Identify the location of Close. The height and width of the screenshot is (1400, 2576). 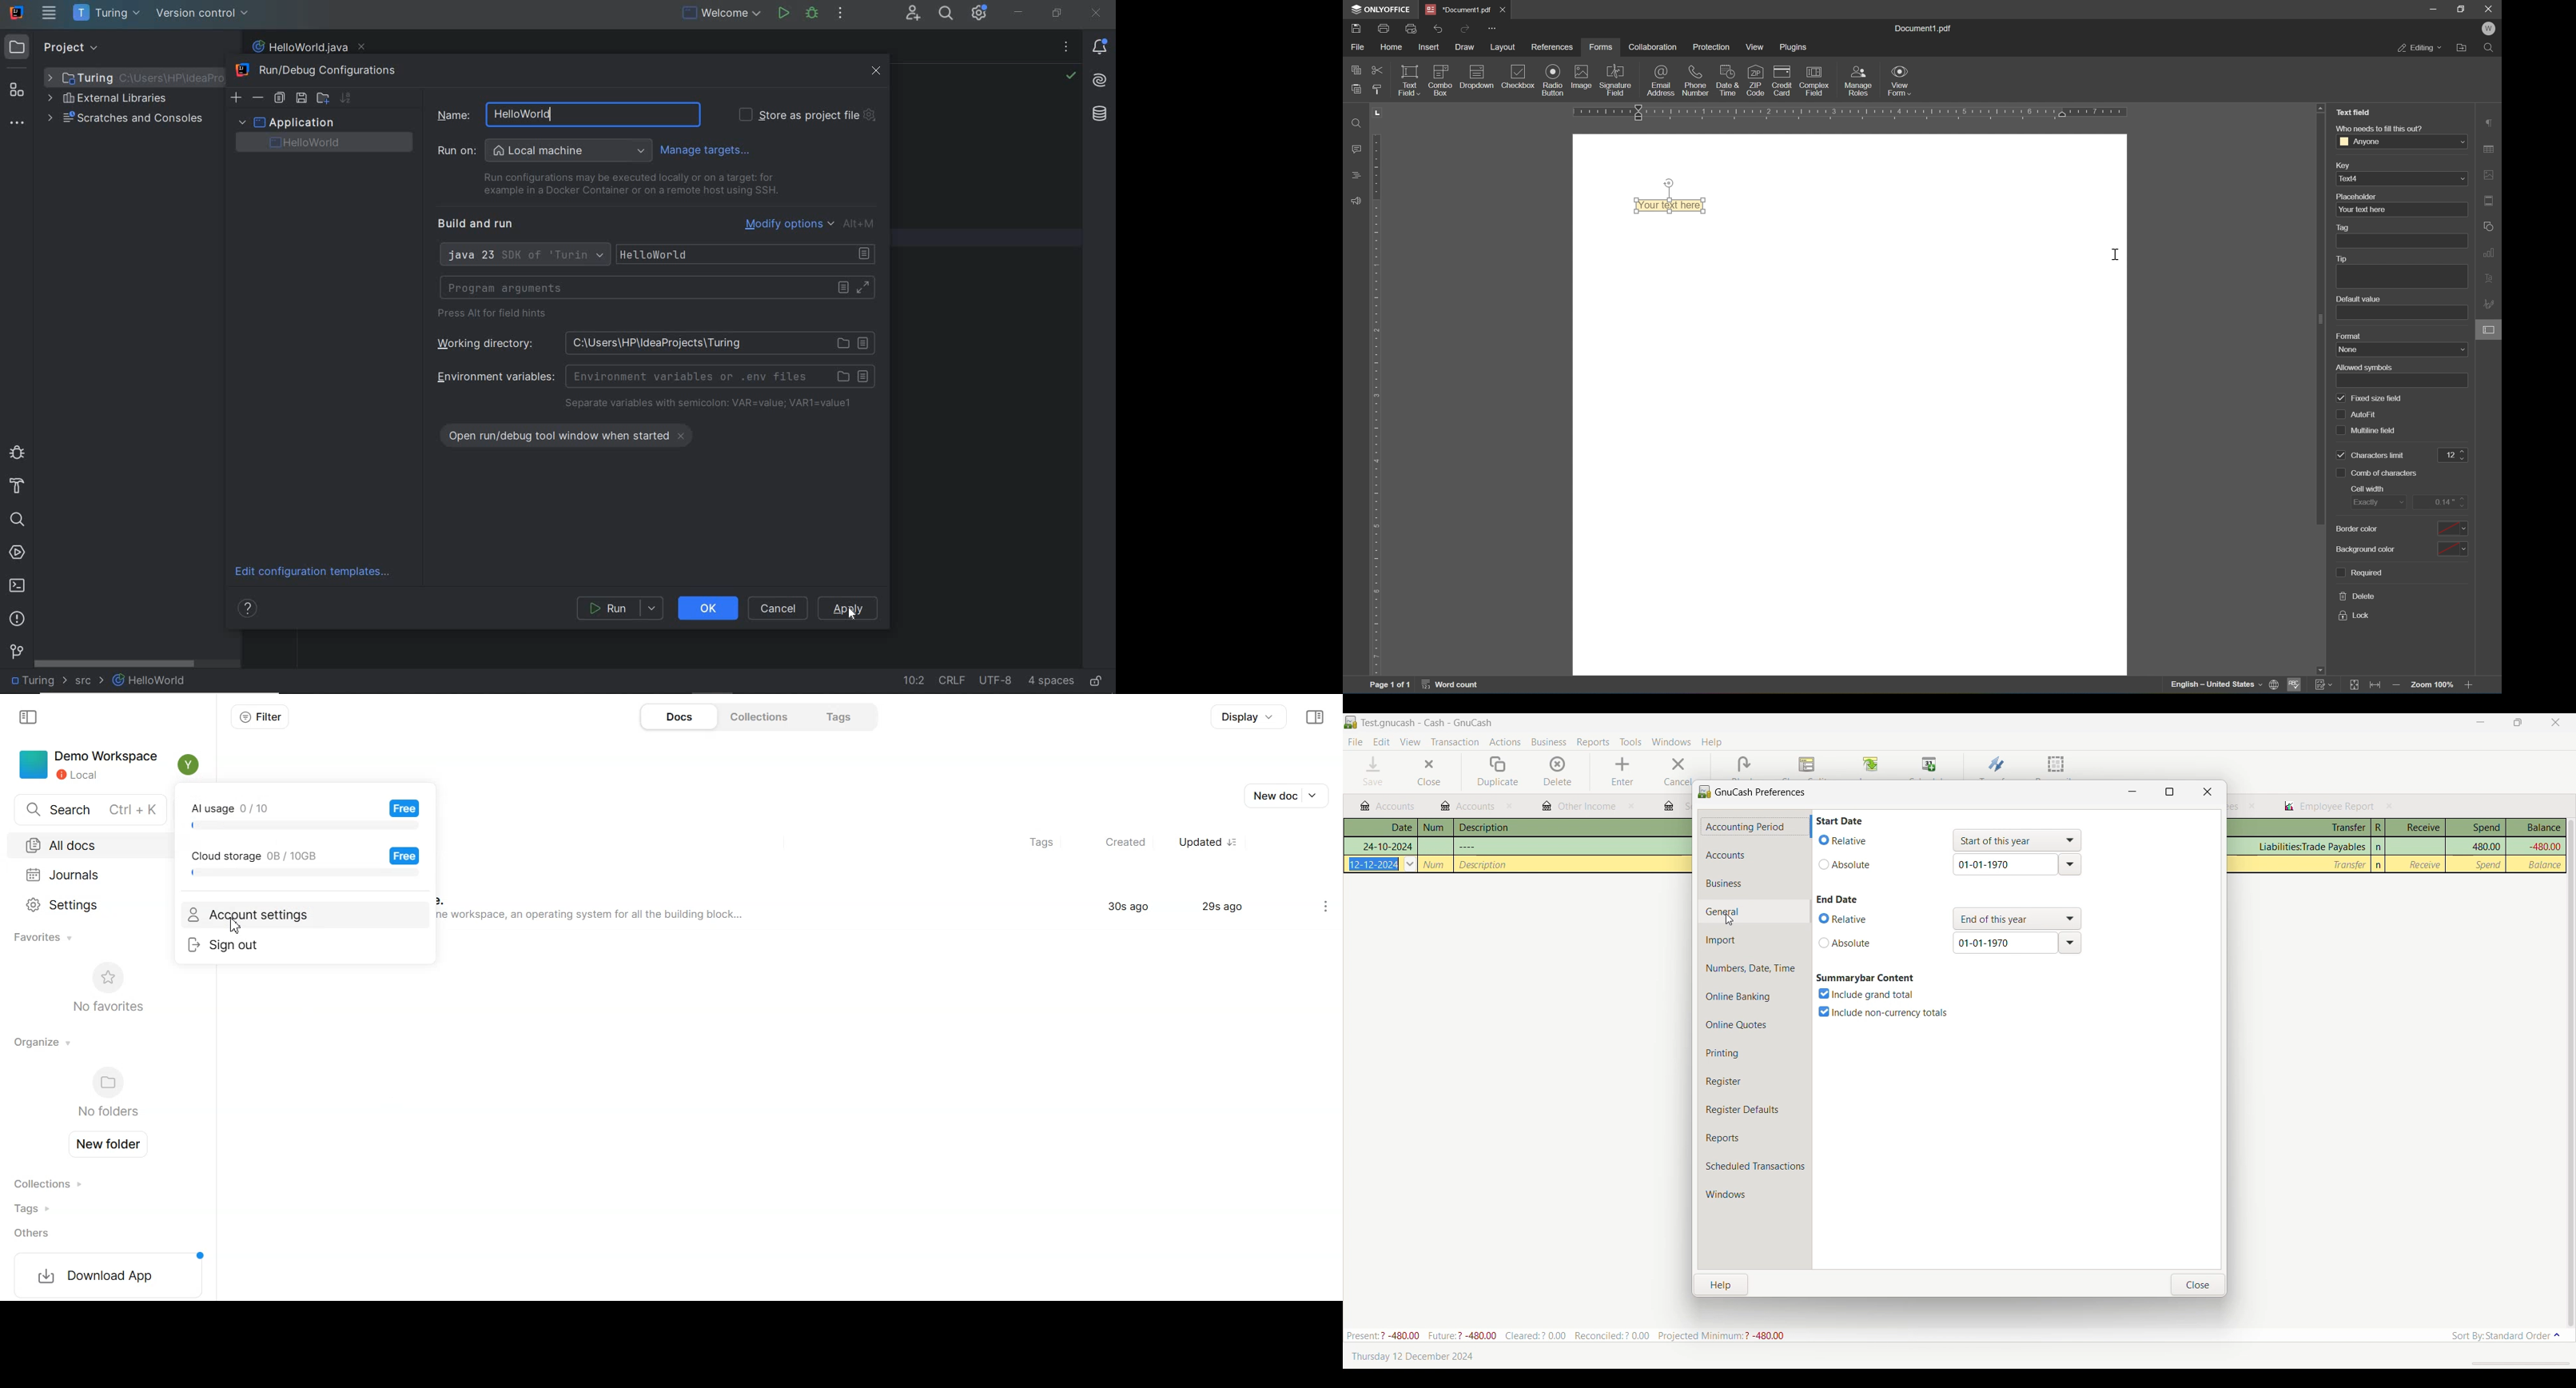
(2198, 1285).